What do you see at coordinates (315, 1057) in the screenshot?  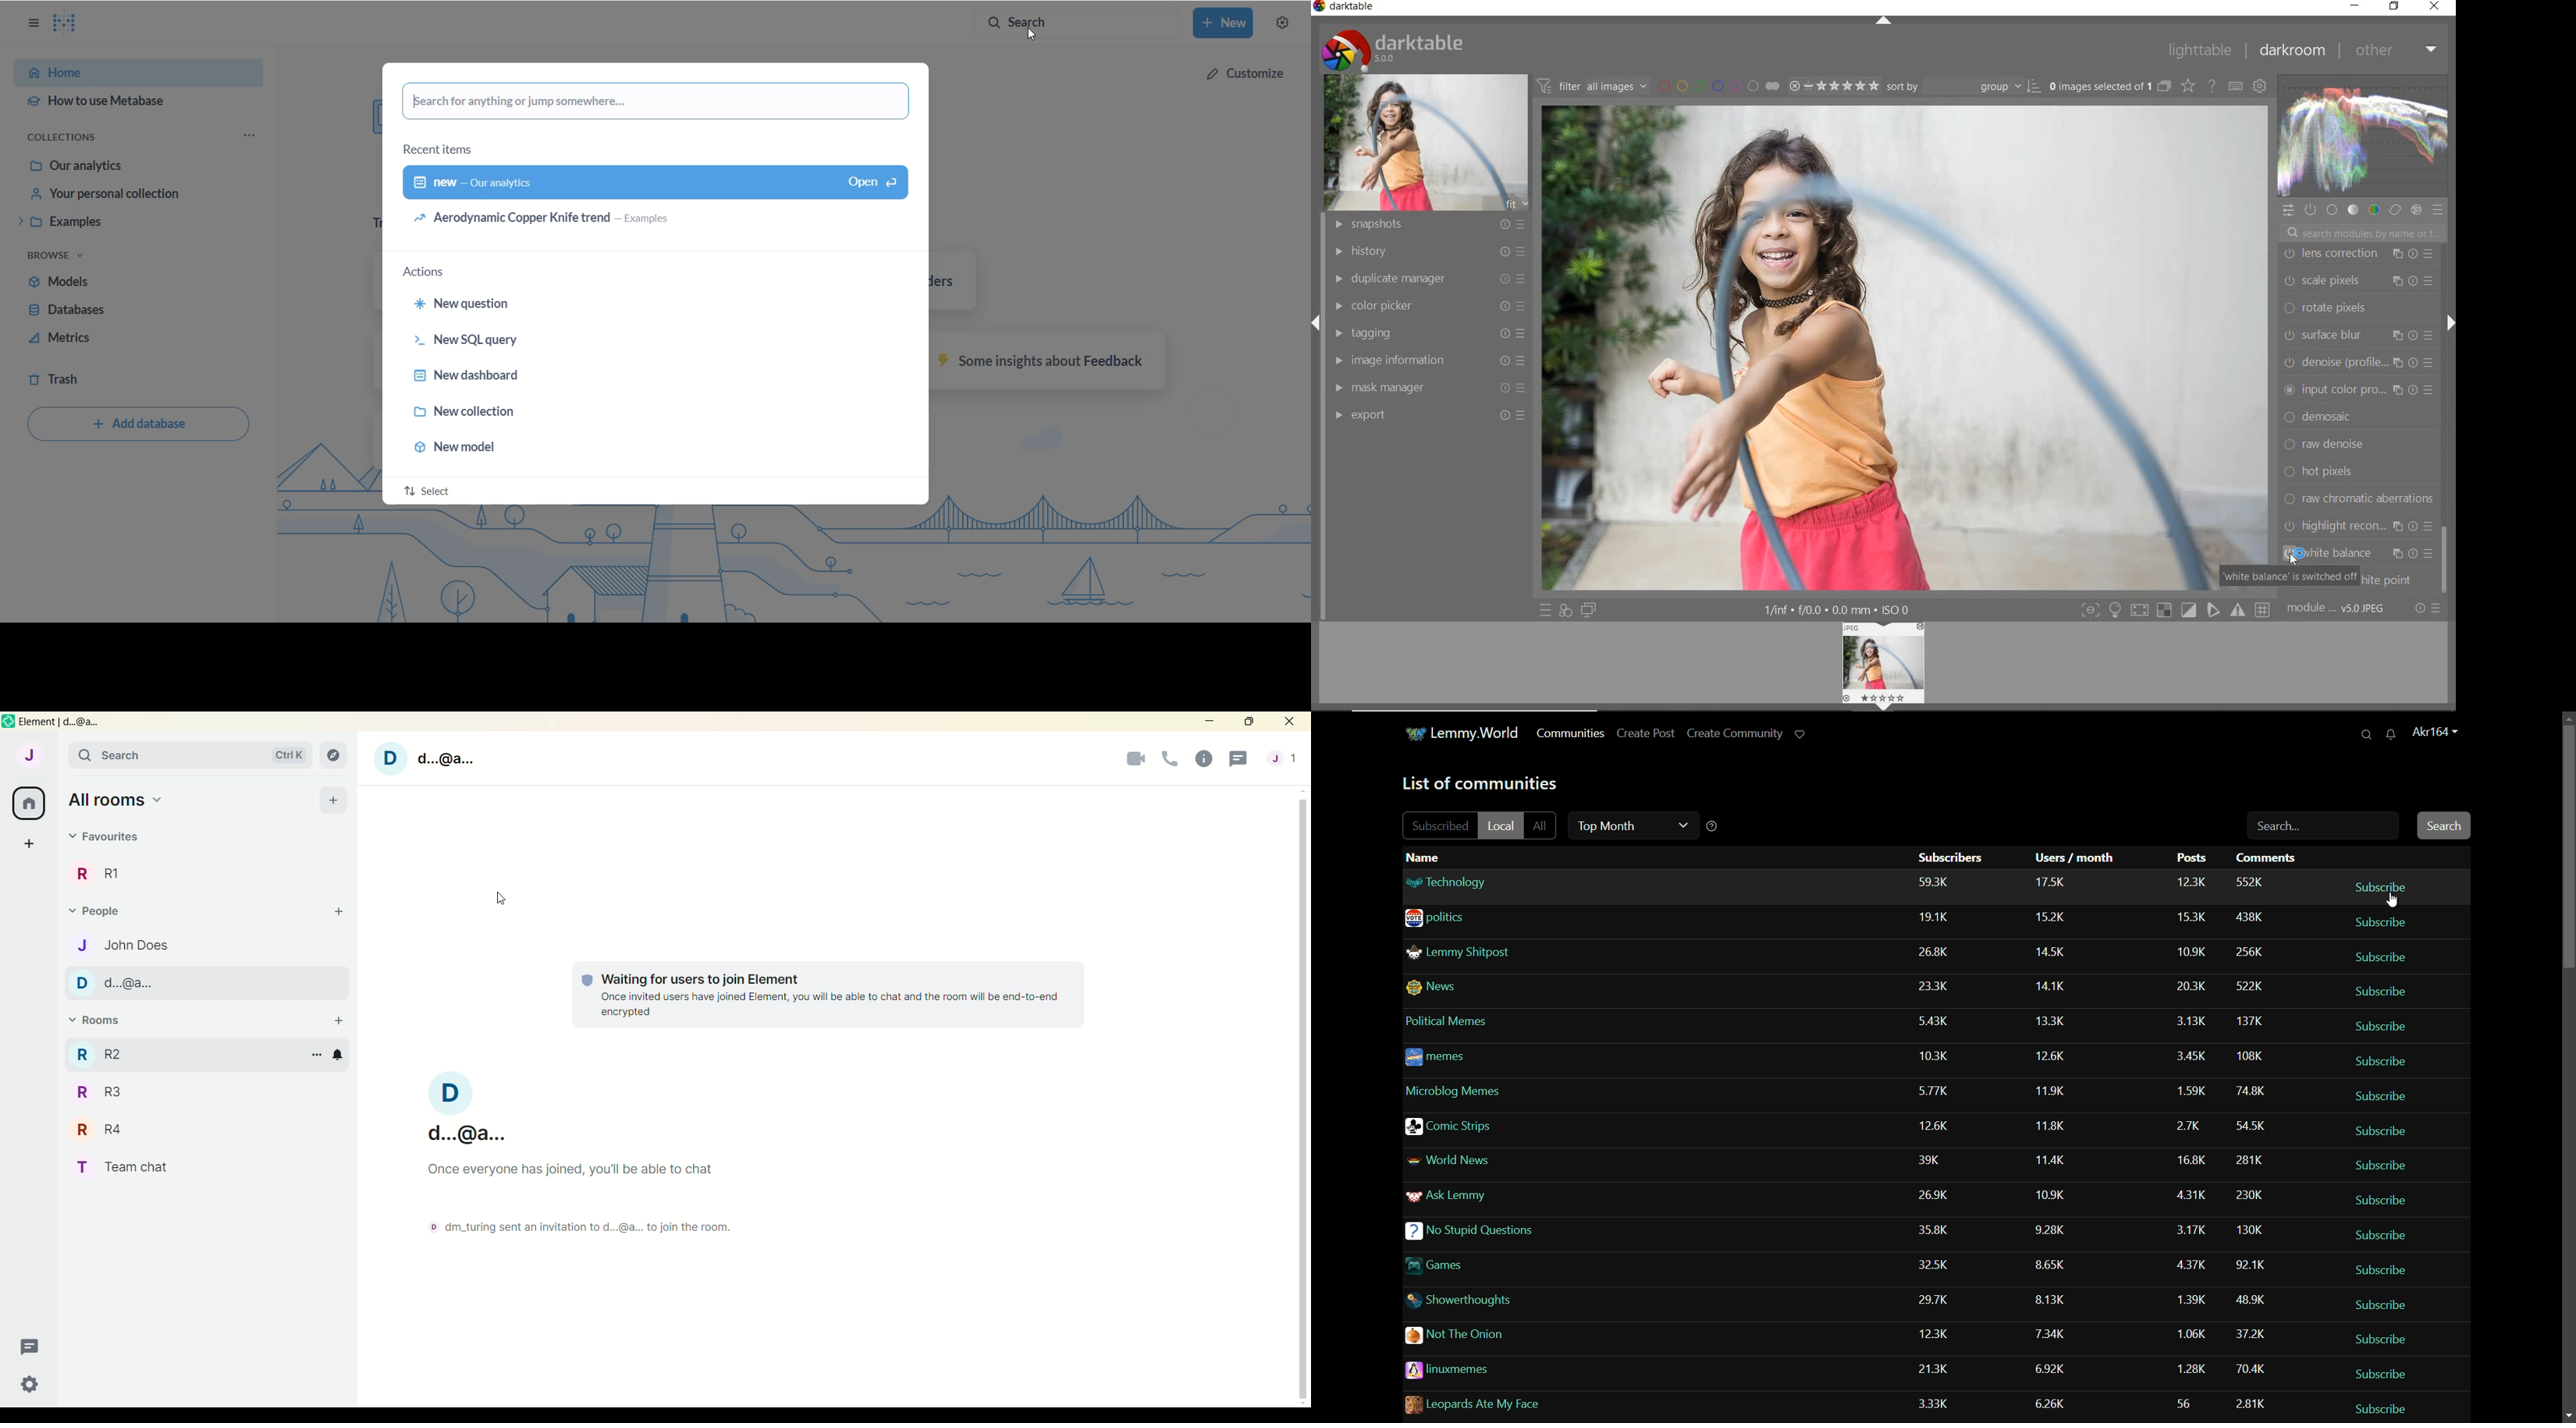 I see `More Options` at bounding box center [315, 1057].